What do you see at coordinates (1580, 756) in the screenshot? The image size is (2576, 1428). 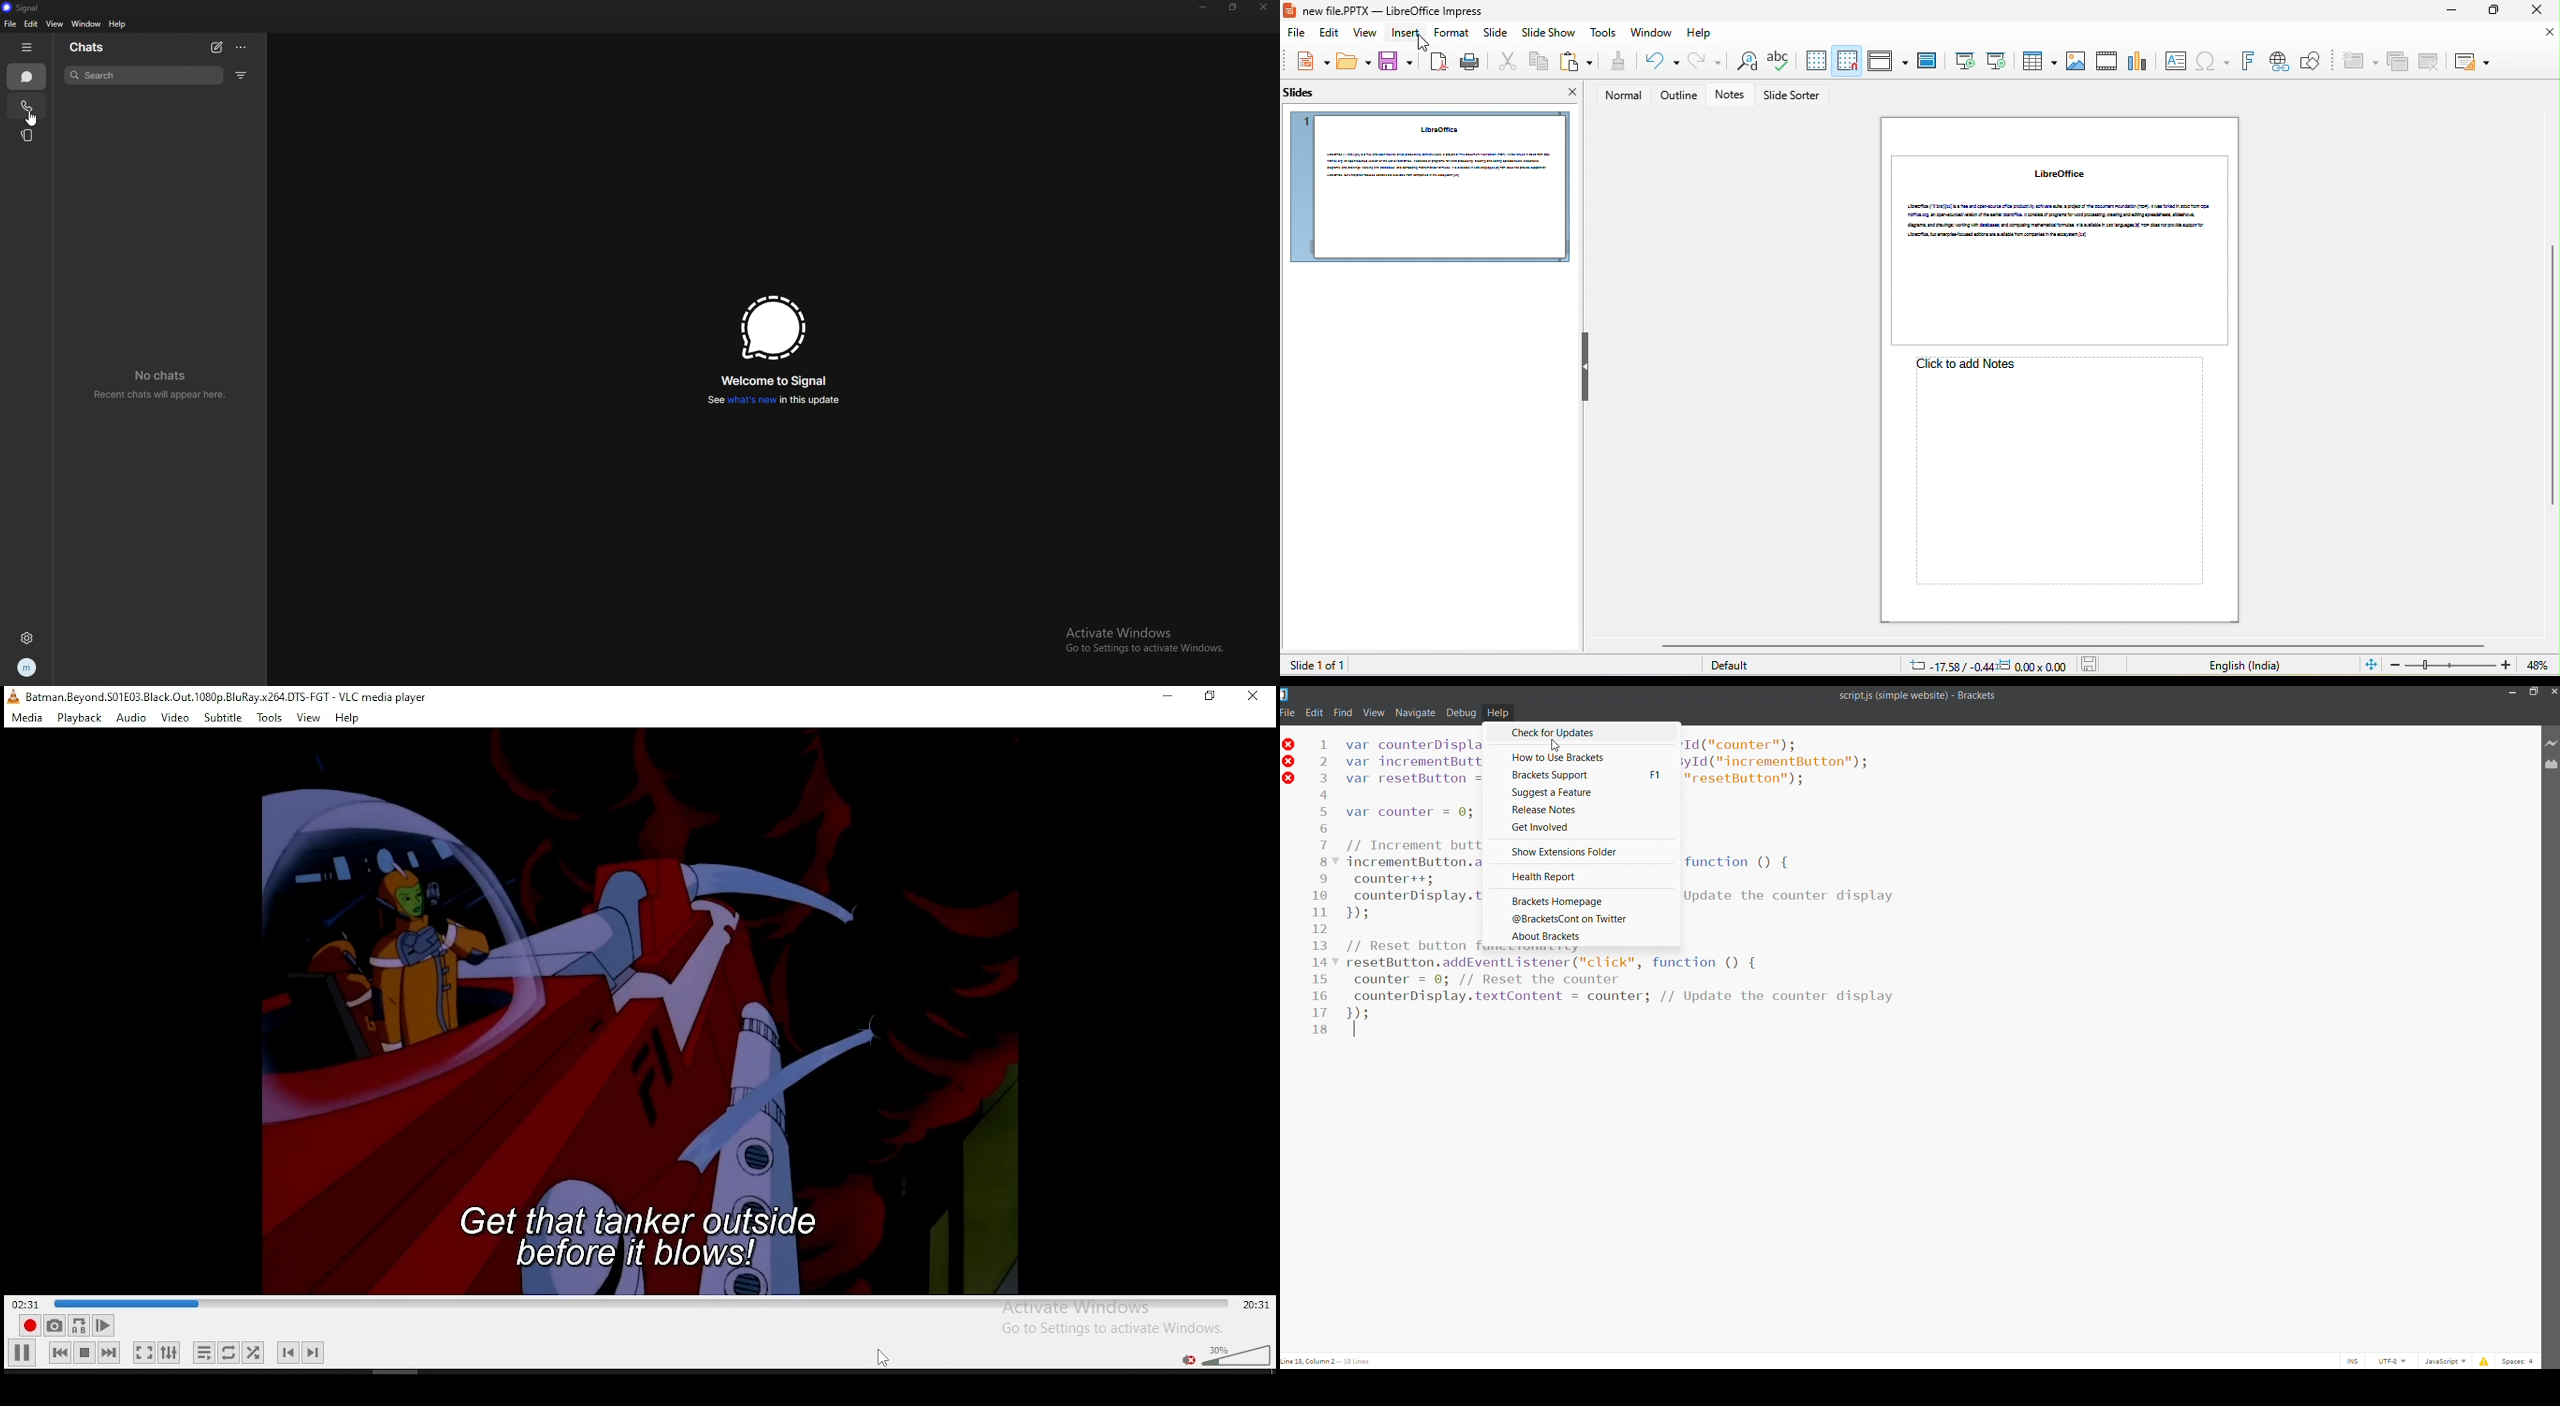 I see `how to ` at bounding box center [1580, 756].